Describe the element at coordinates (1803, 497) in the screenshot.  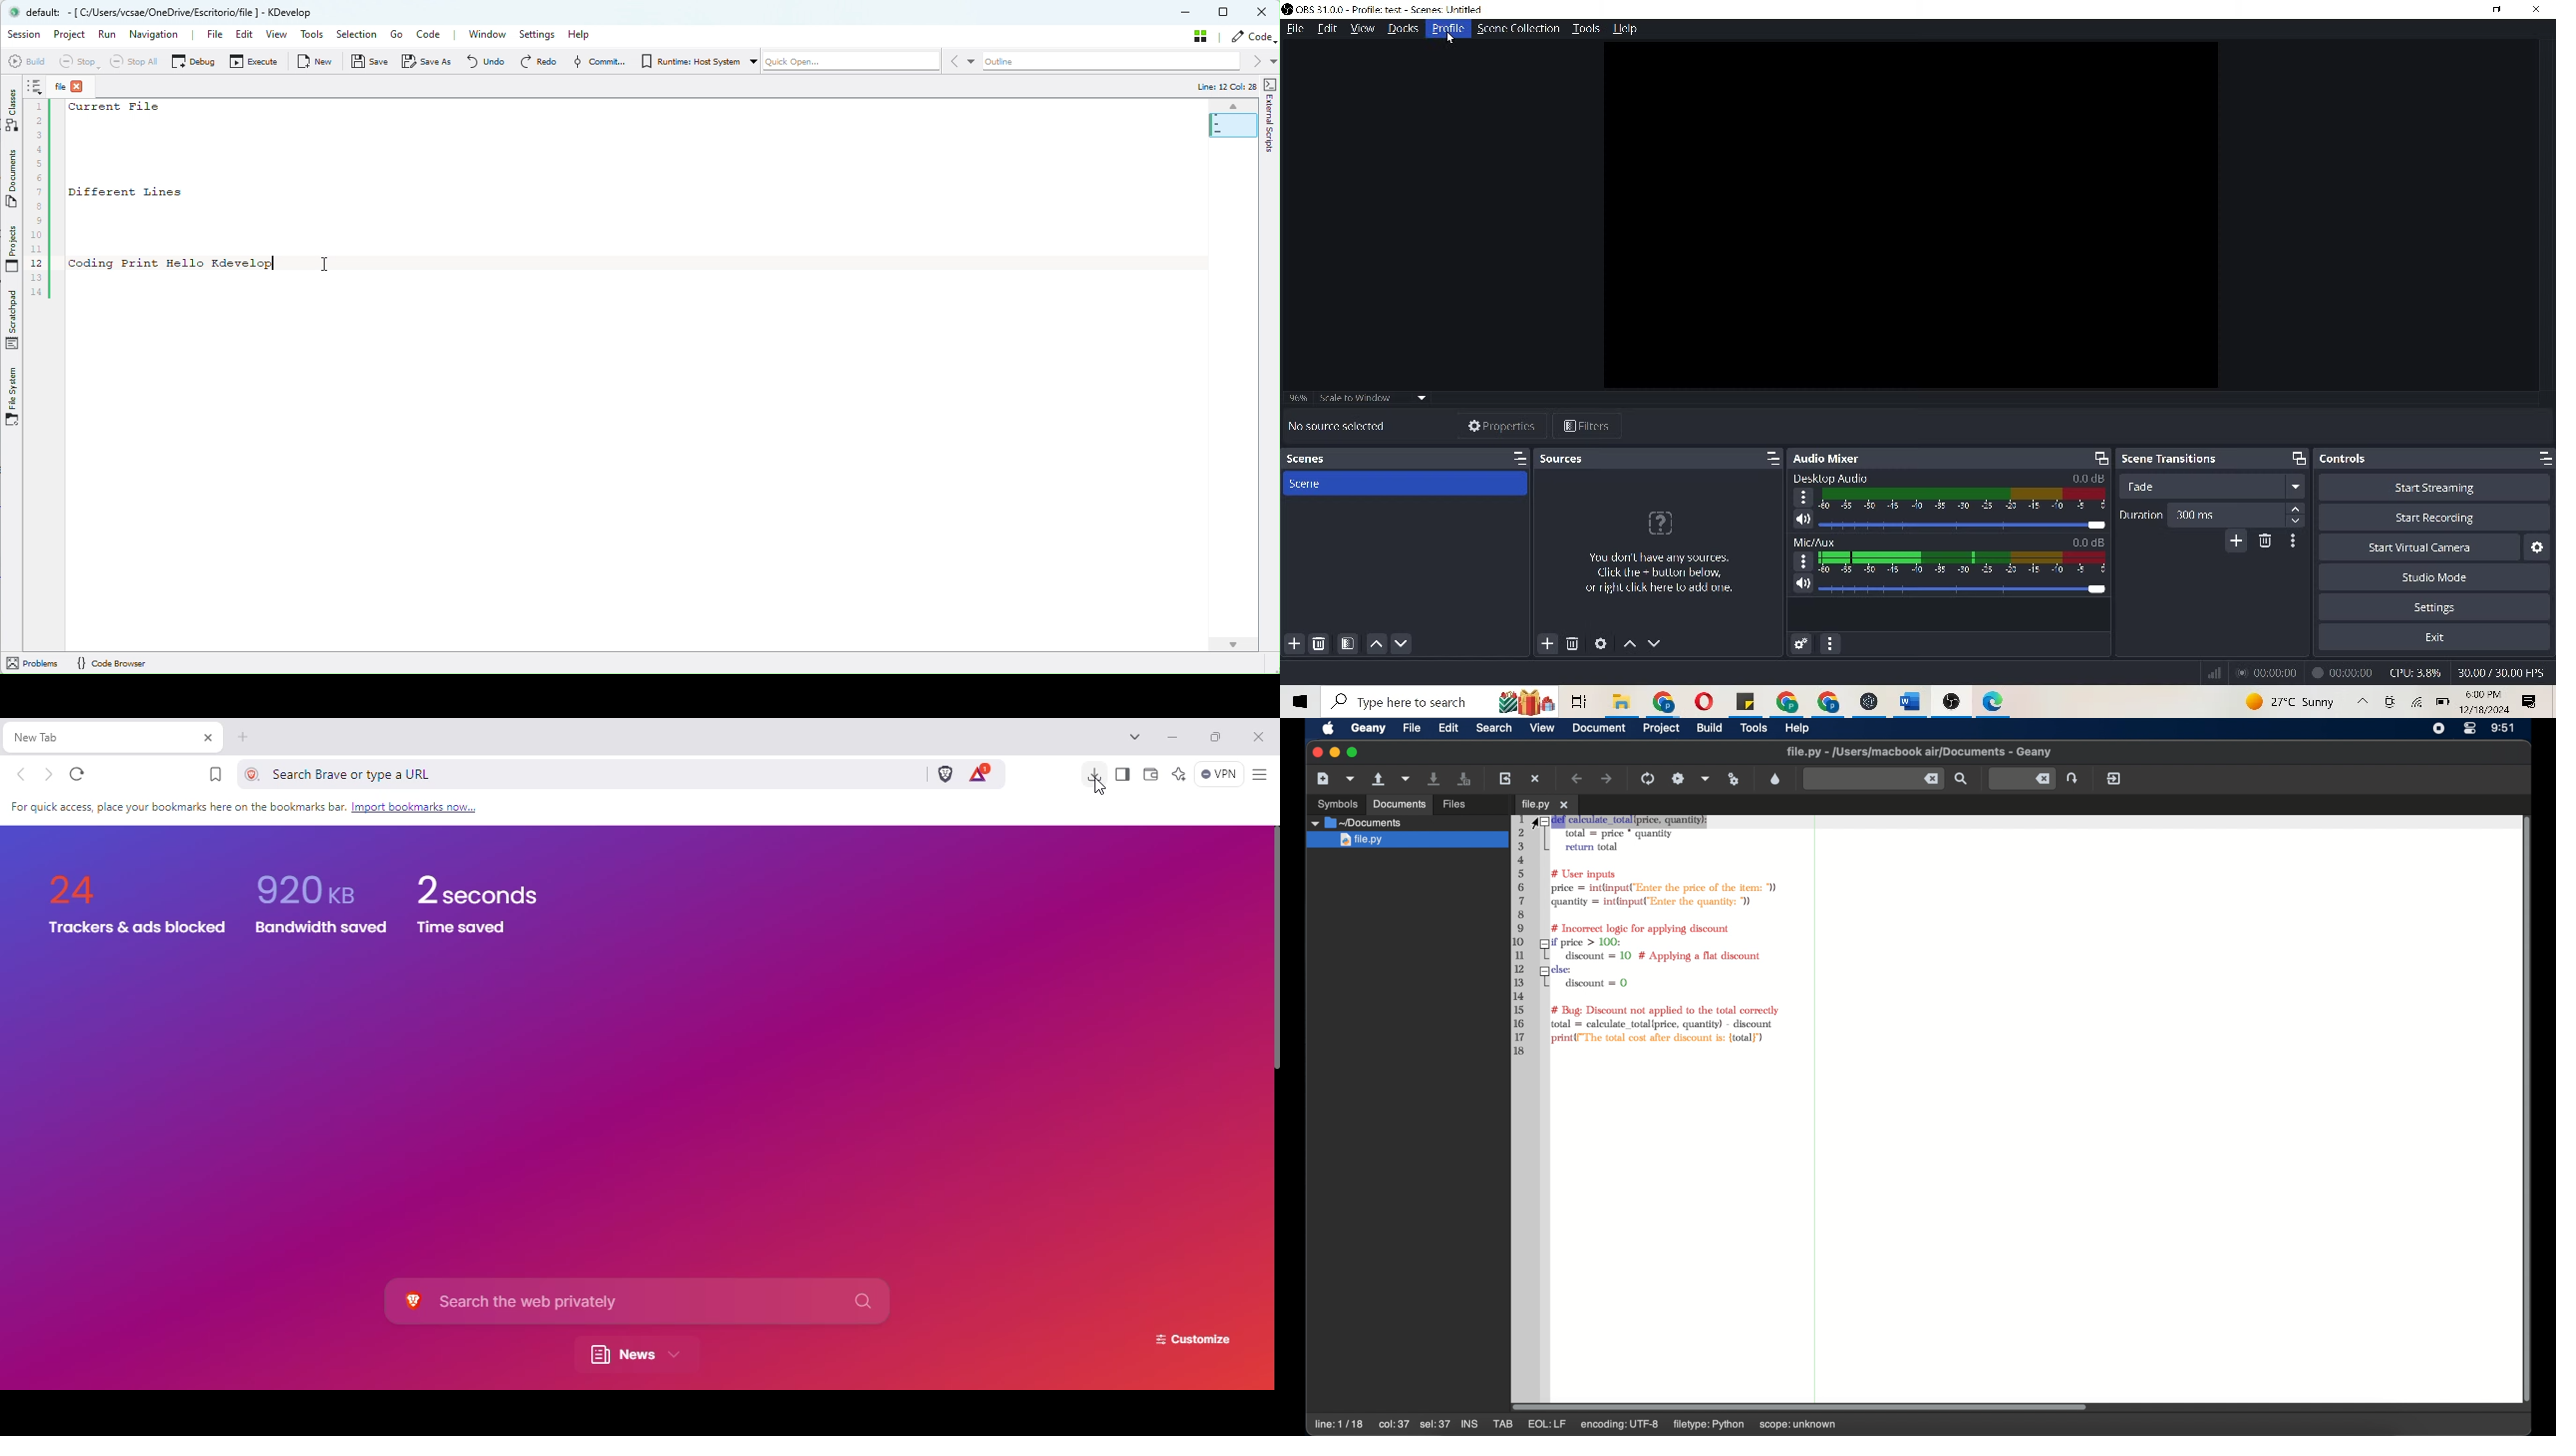
I see `options` at that location.